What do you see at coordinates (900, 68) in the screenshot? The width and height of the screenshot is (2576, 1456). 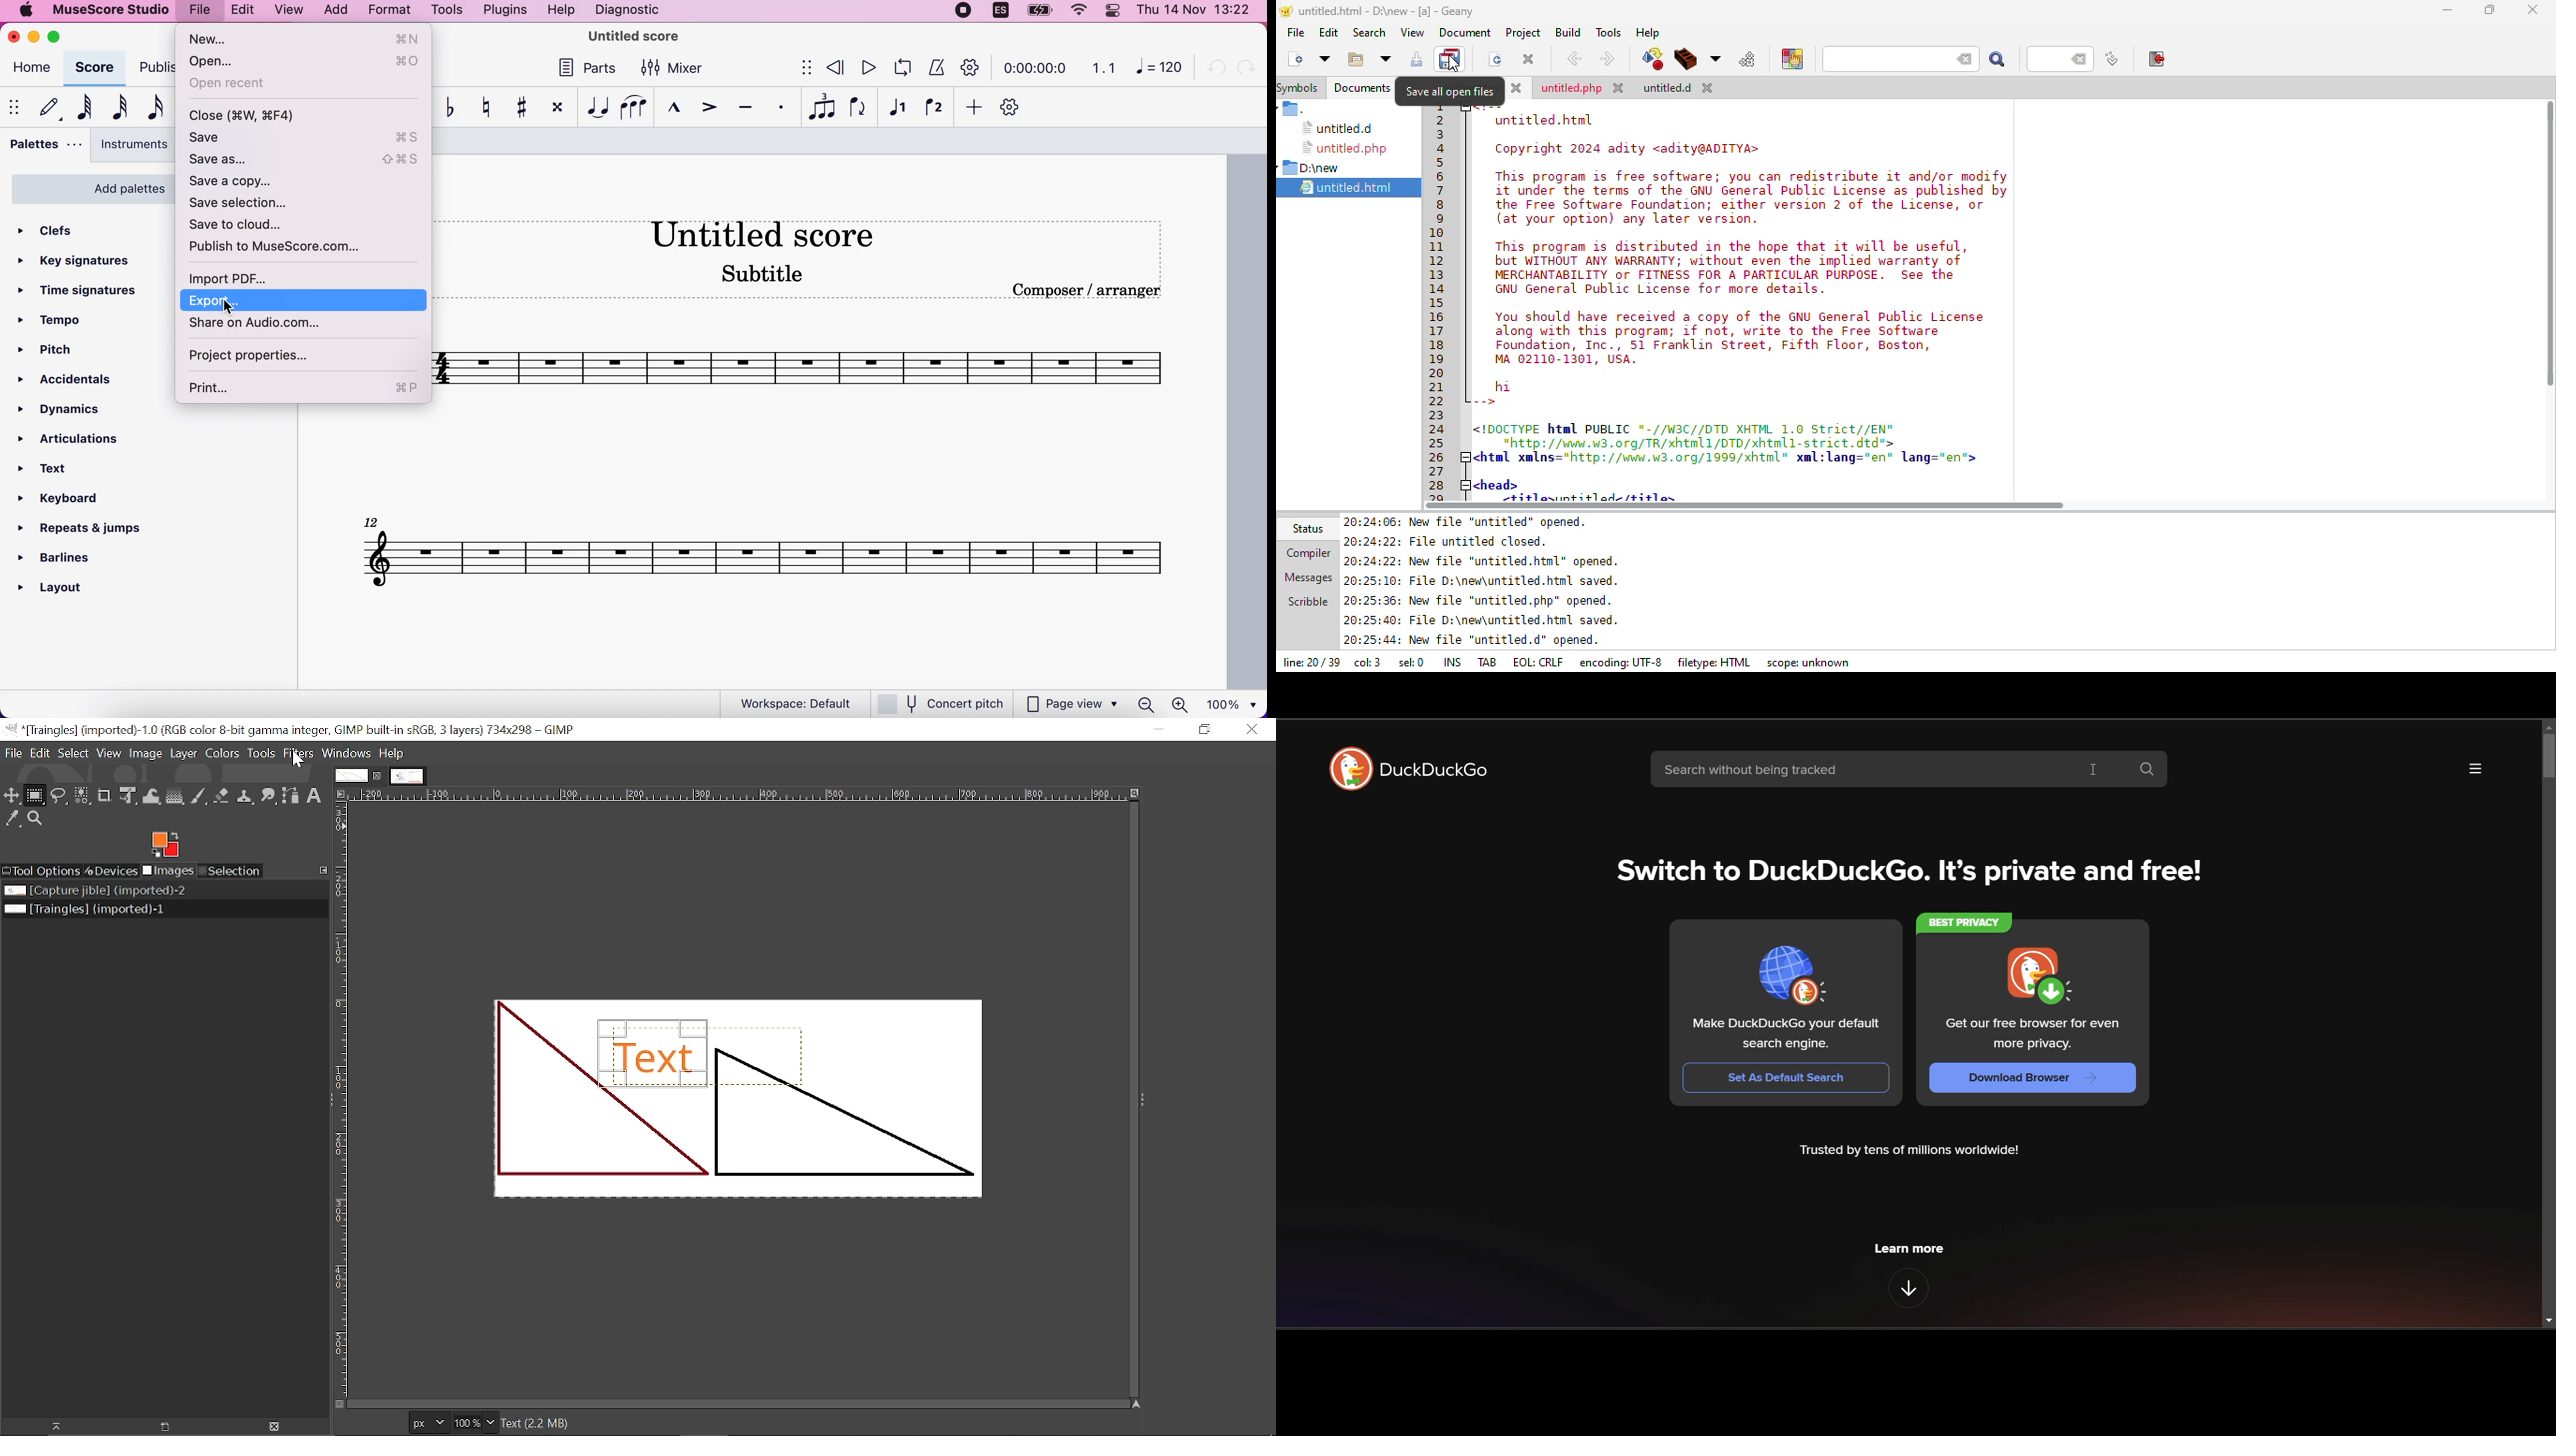 I see `playback loop` at bounding box center [900, 68].